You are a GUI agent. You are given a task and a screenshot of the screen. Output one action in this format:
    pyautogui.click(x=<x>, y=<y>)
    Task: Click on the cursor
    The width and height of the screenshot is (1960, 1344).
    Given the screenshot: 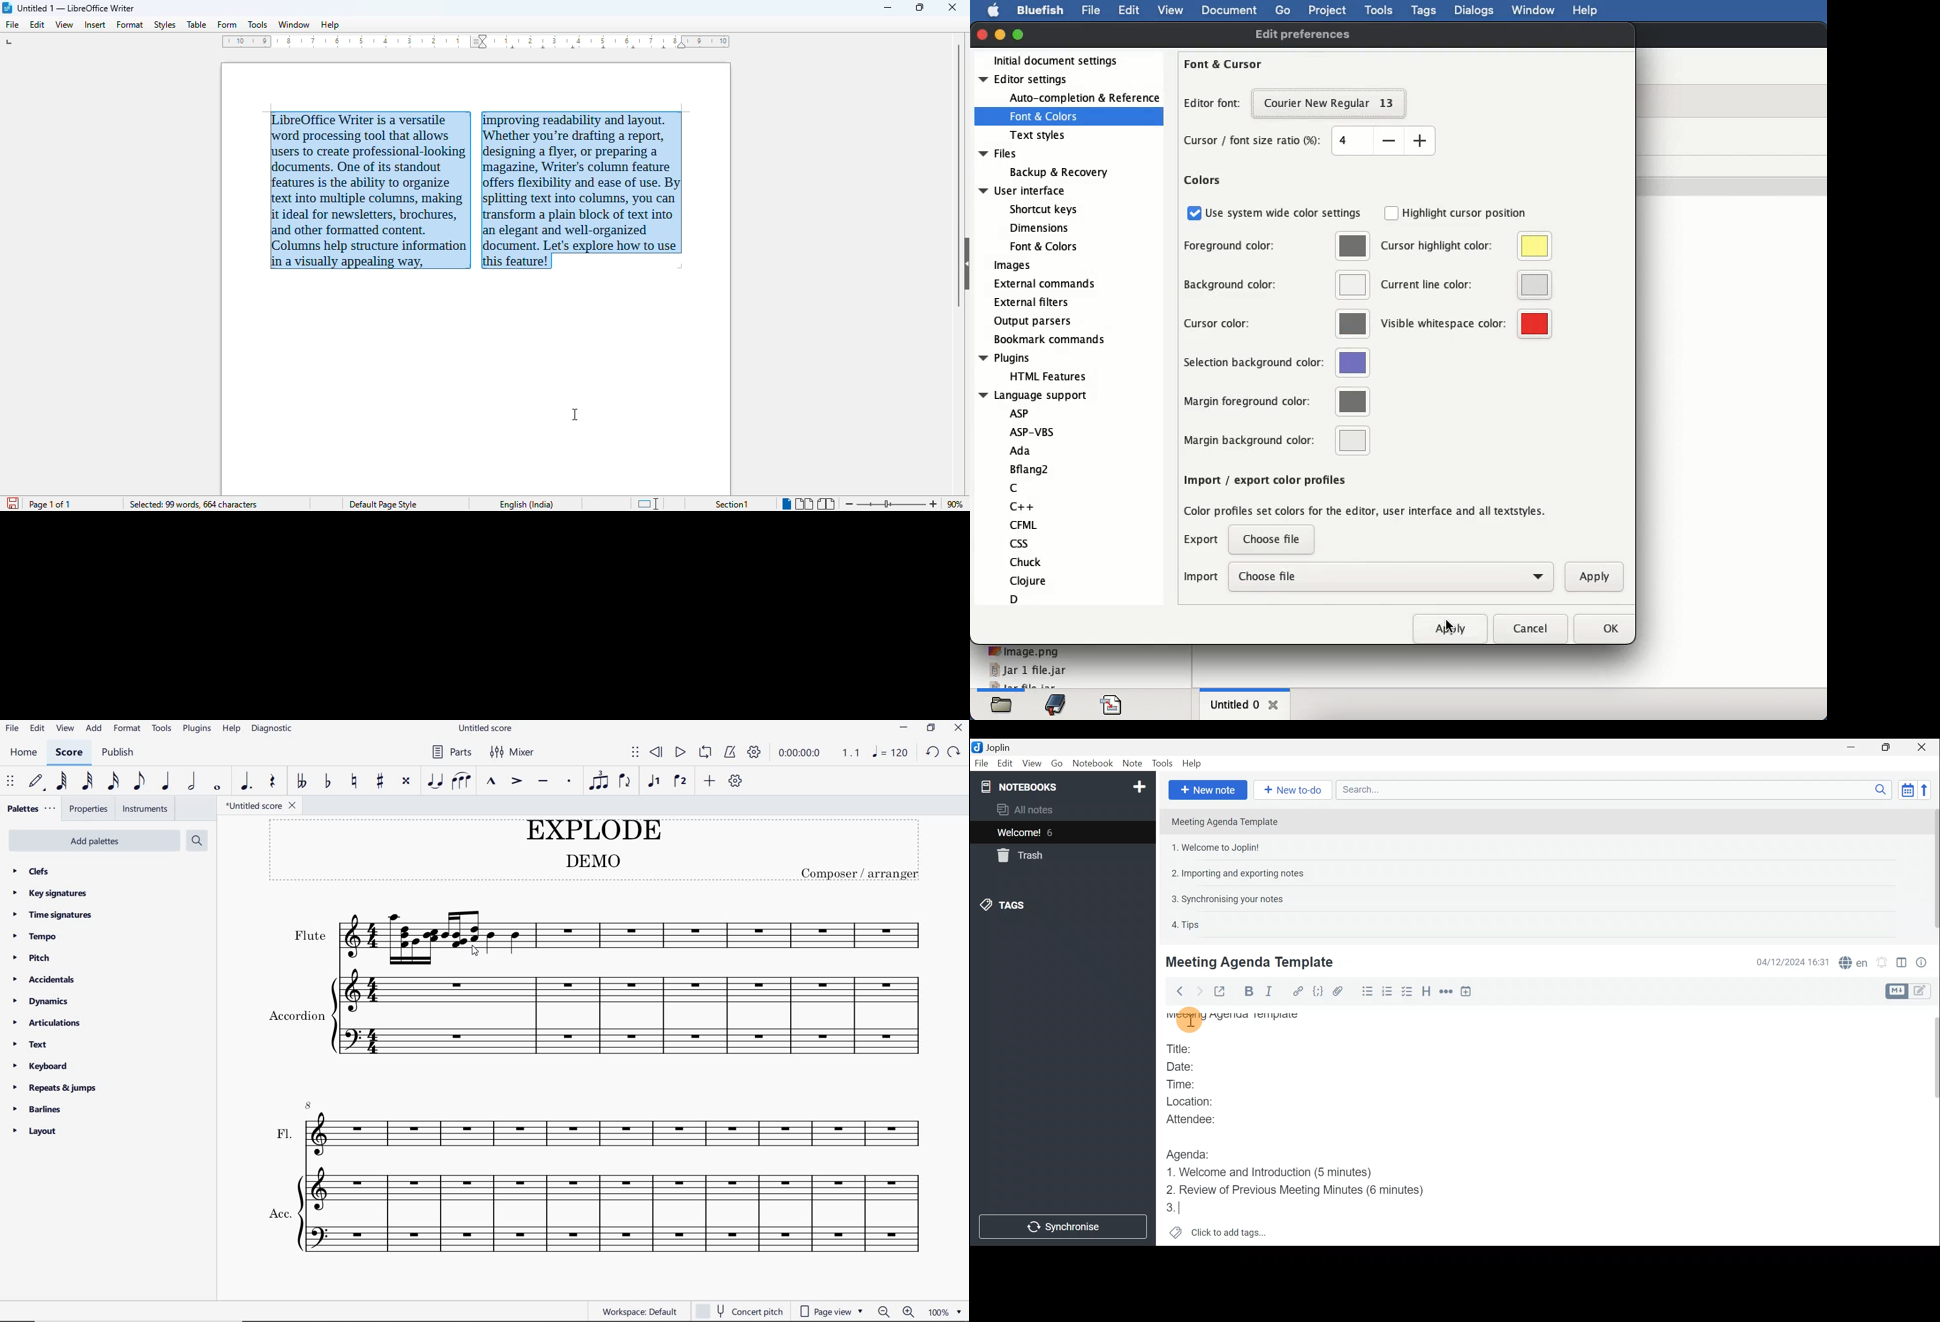 What is the action you would take?
    pyautogui.click(x=472, y=953)
    